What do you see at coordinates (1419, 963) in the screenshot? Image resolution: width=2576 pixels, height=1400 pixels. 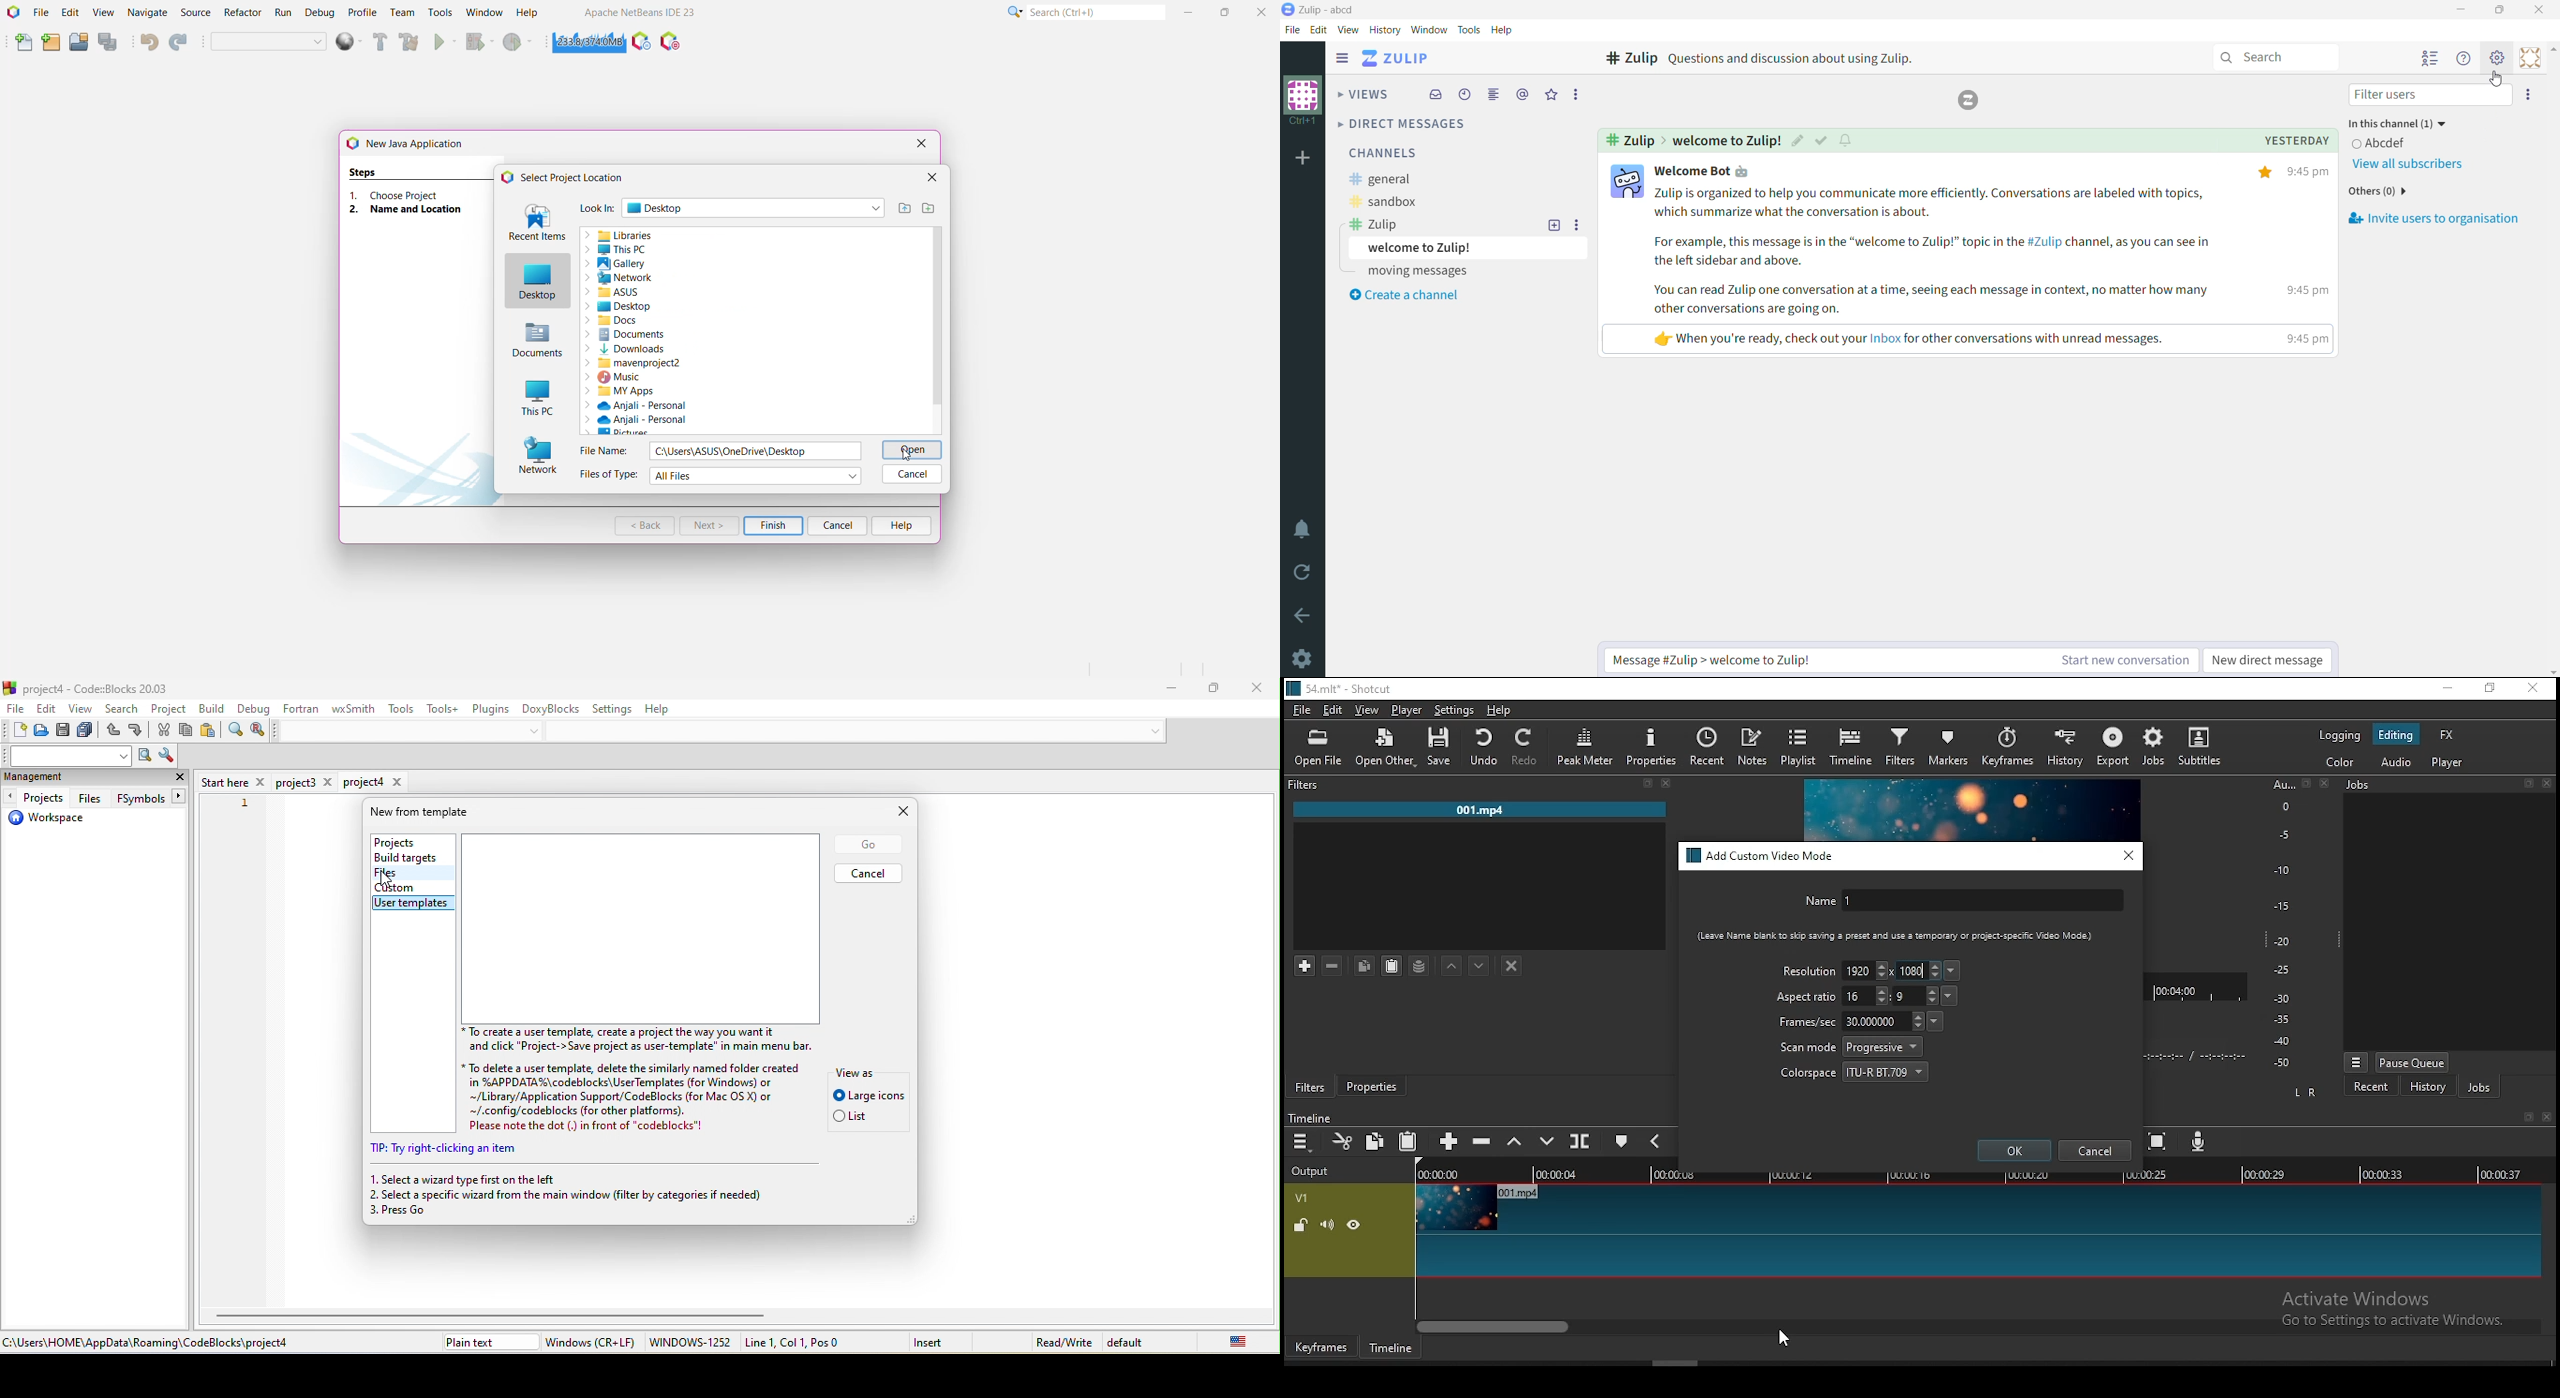 I see `save filter set` at bounding box center [1419, 963].